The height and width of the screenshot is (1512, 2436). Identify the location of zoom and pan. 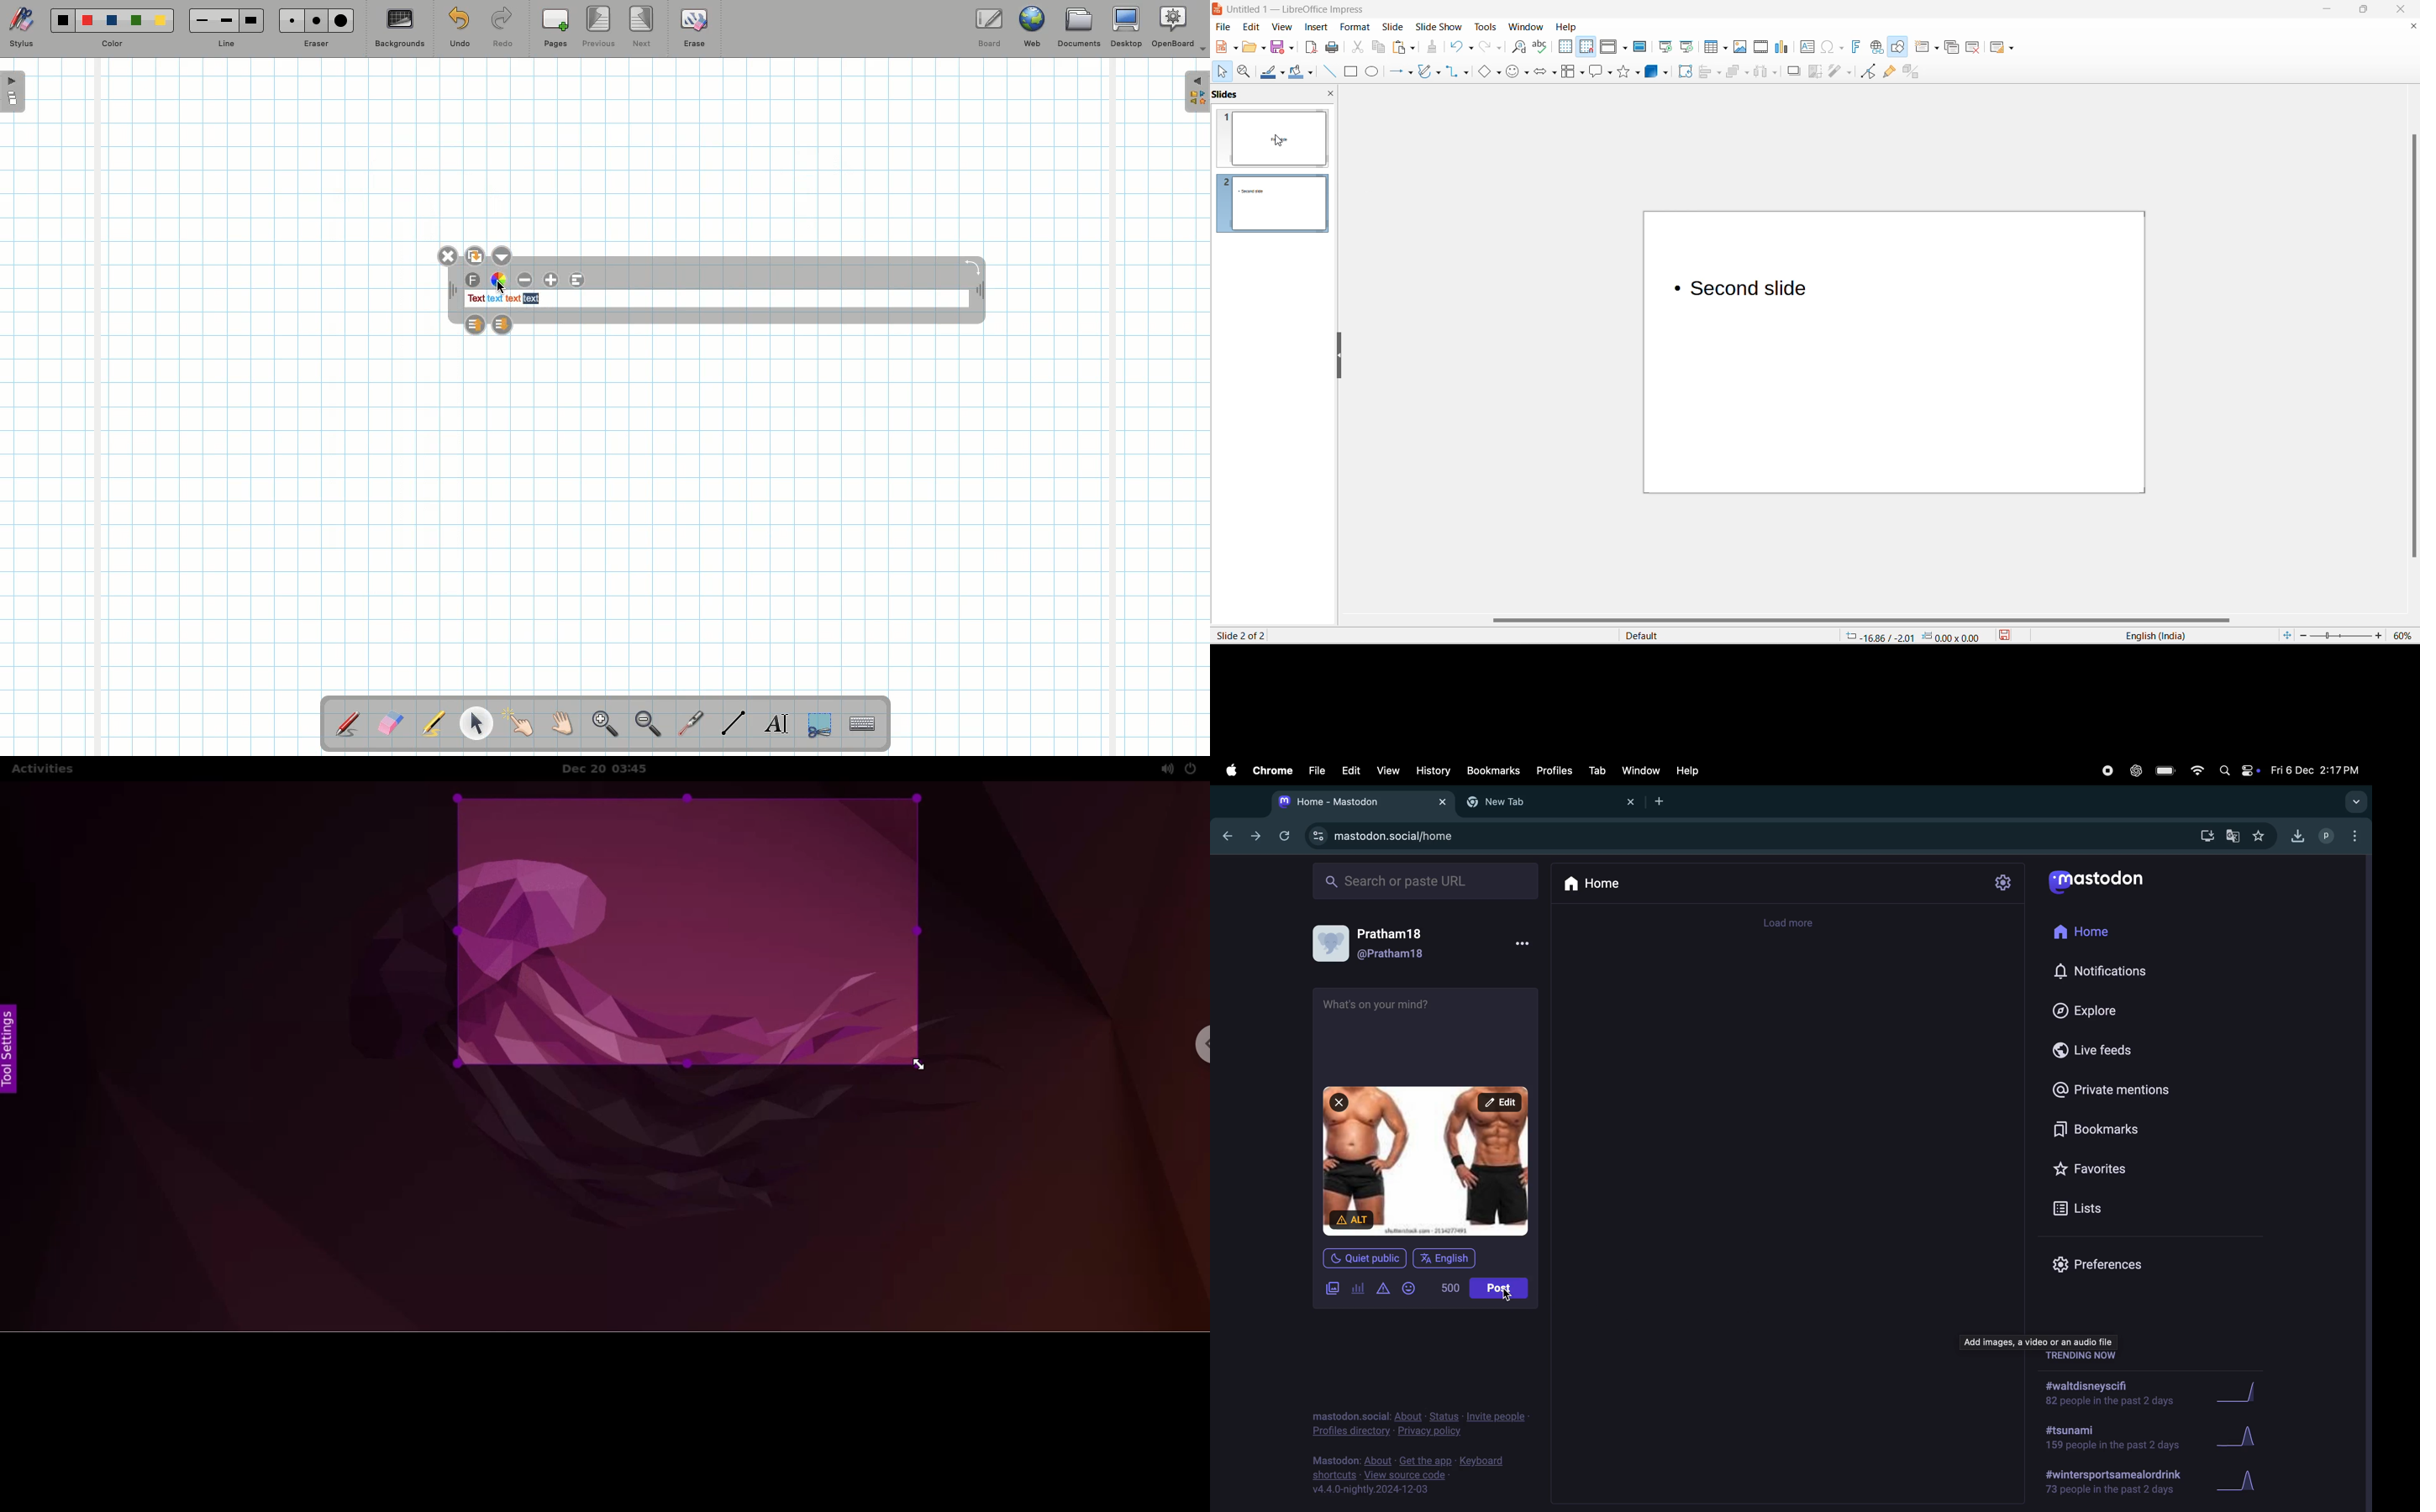
(1245, 71).